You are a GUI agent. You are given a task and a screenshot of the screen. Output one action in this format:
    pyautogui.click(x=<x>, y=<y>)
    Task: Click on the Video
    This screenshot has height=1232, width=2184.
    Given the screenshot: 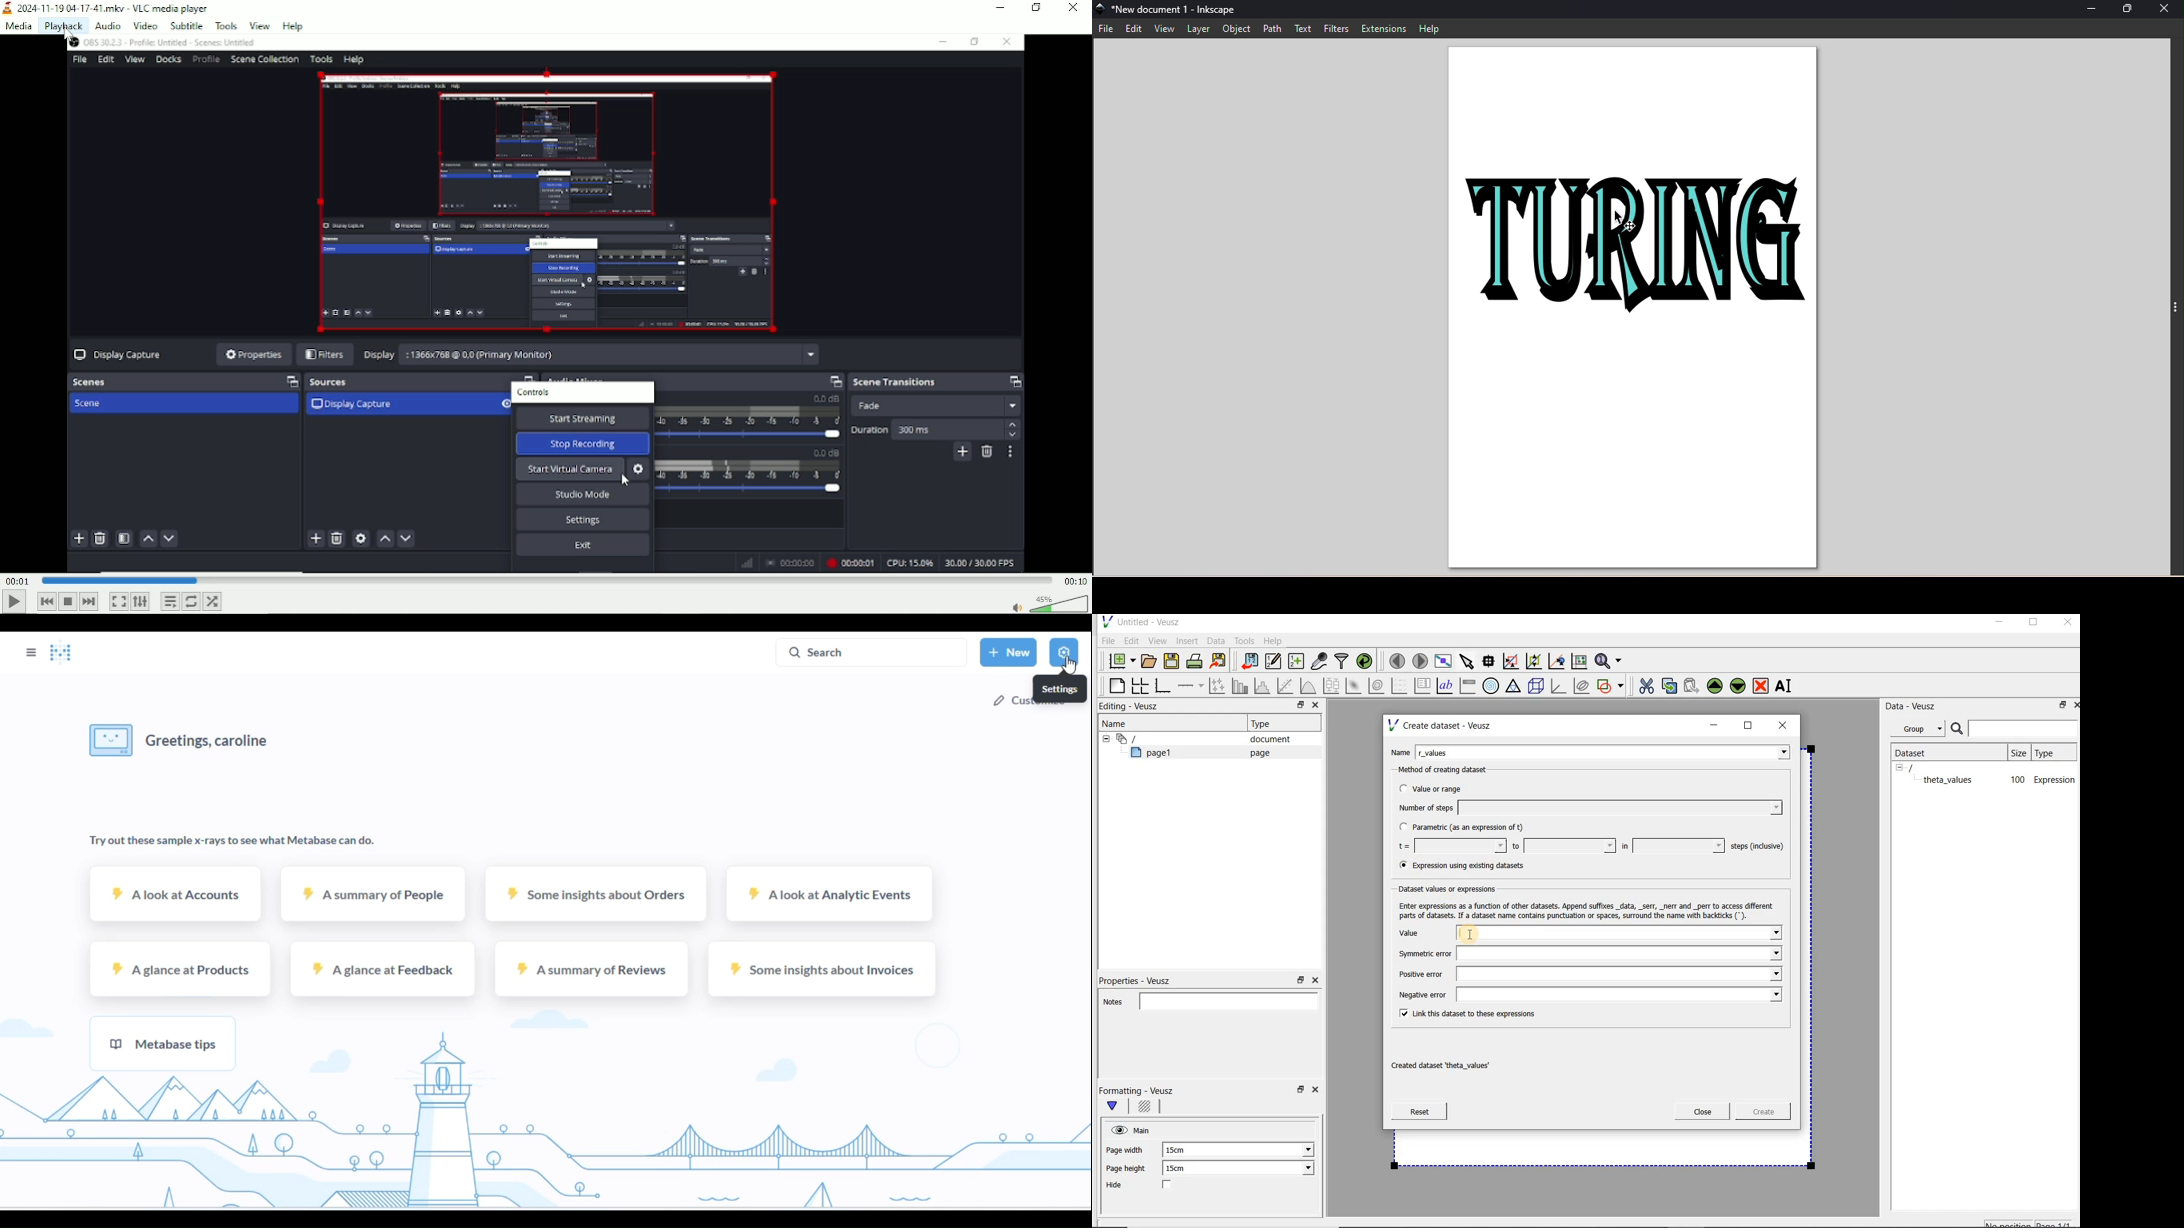 What is the action you would take?
    pyautogui.click(x=545, y=304)
    